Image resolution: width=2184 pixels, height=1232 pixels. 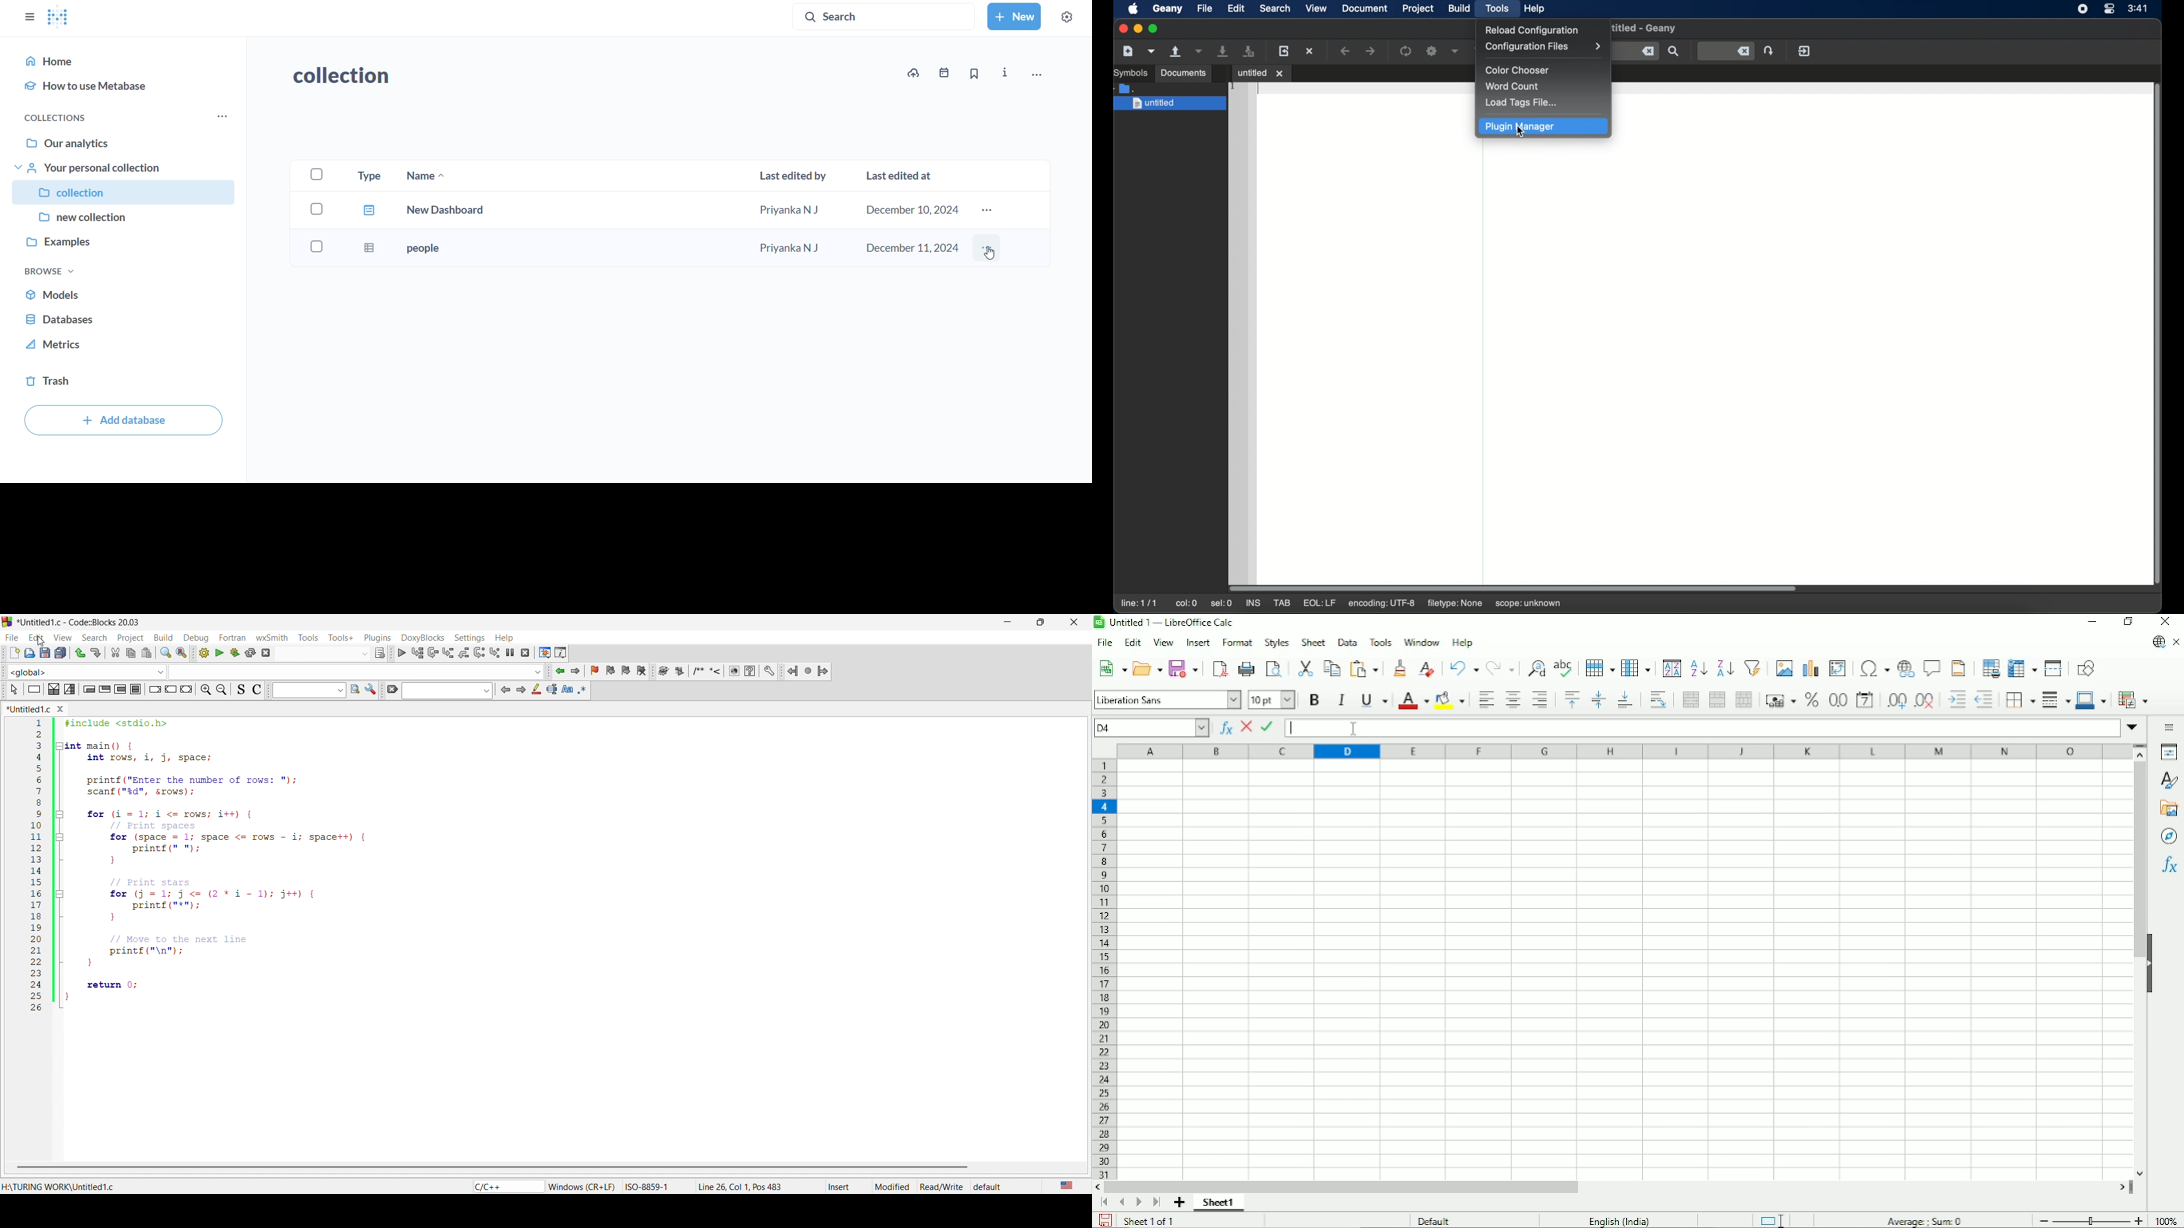 What do you see at coordinates (202, 653) in the screenshot?
I see `build` at bounding box center [202, 653].